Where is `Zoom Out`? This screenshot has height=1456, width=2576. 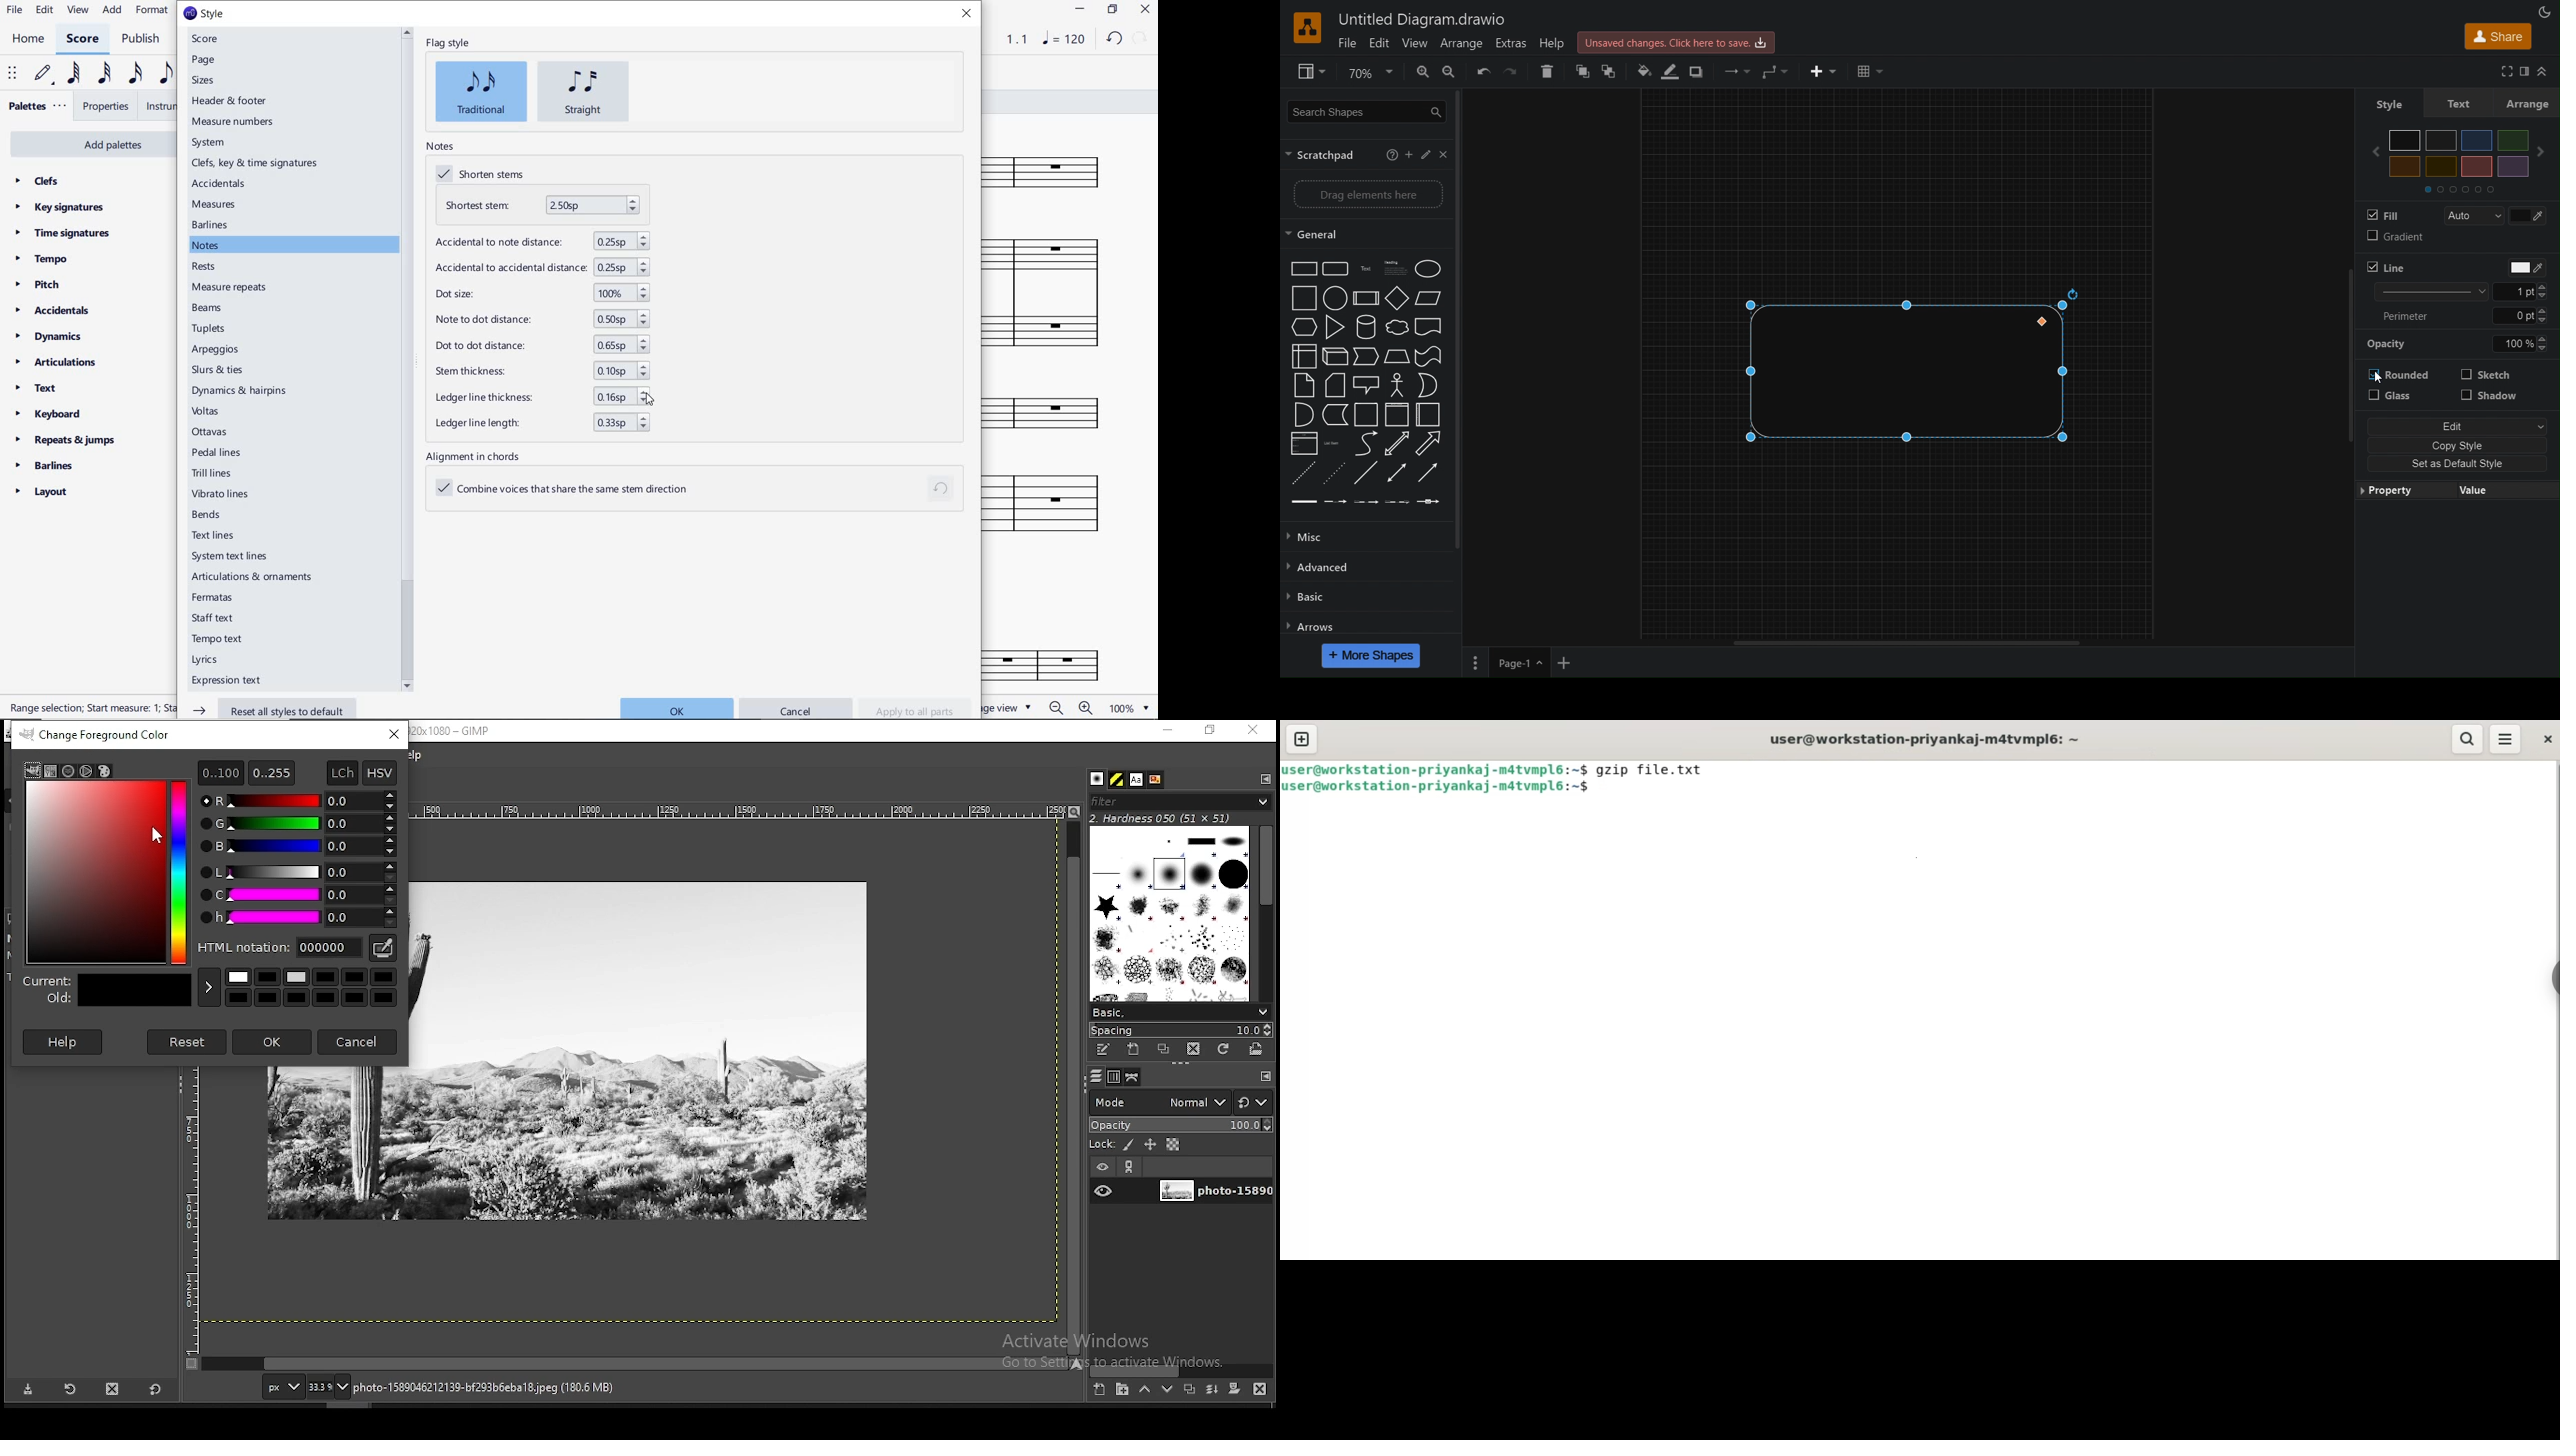 Zoom Out is located at coordinates (1455, 73).